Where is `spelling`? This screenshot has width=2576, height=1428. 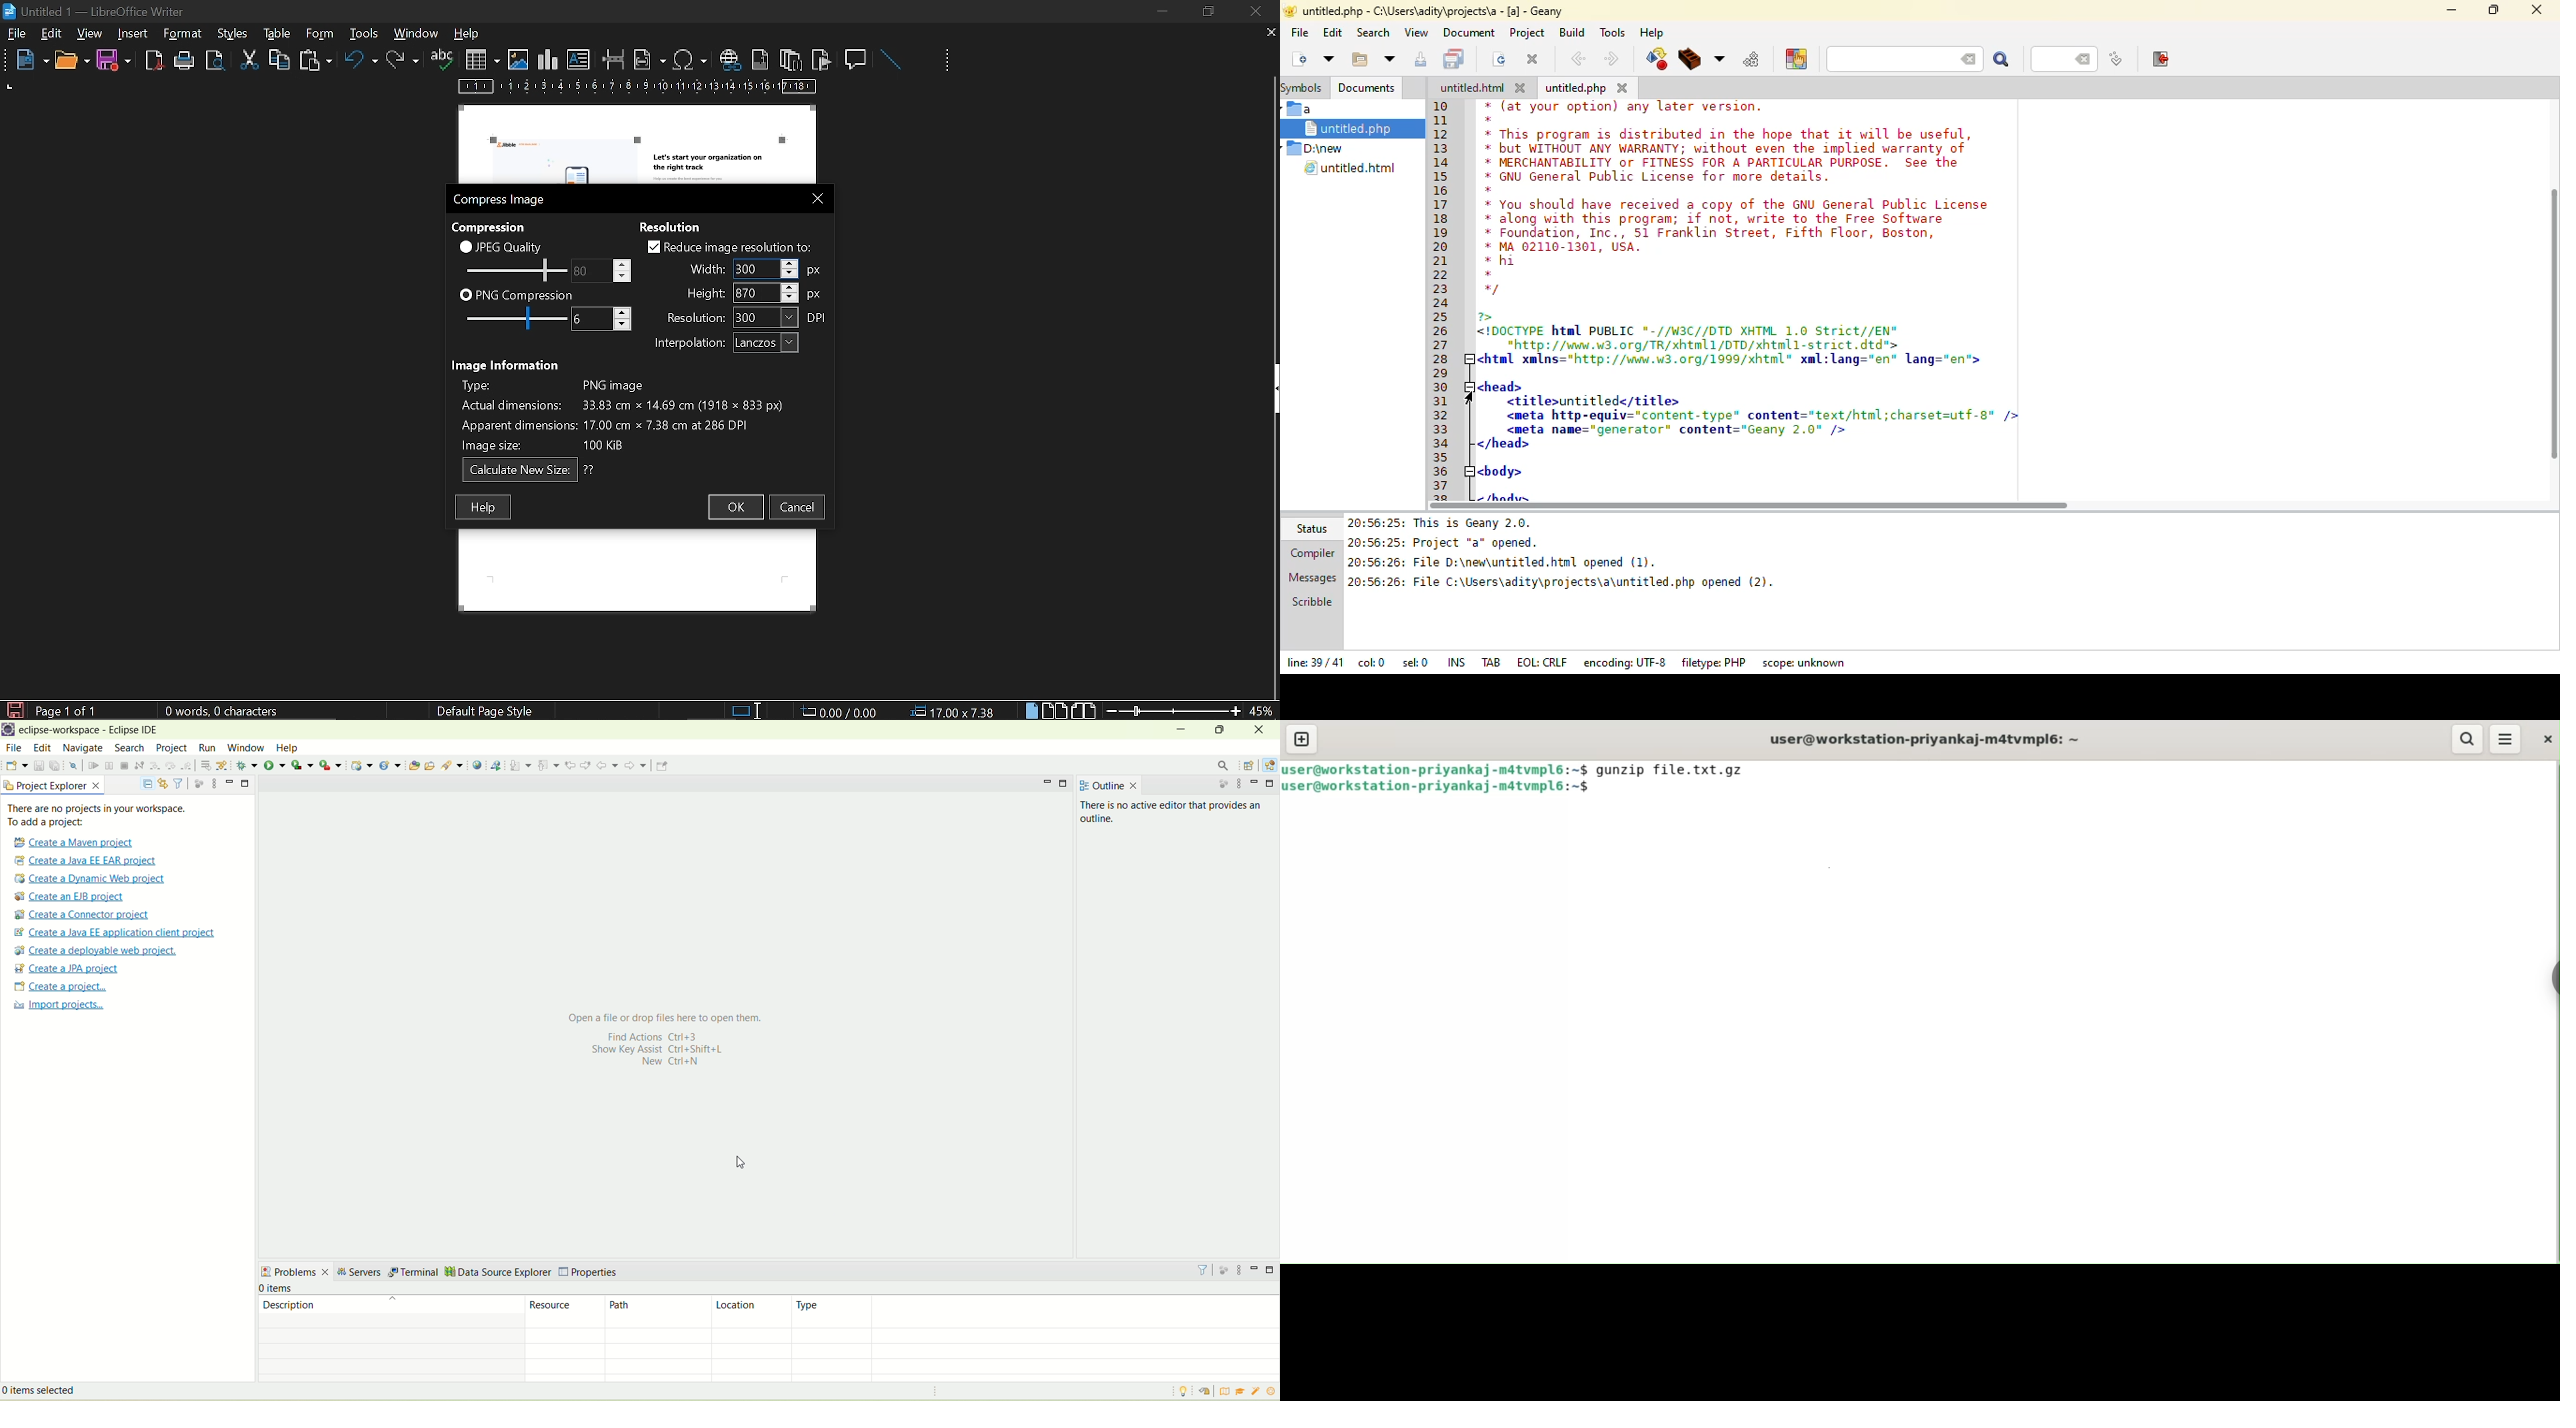
spelling is located at coordinates (442, 60).